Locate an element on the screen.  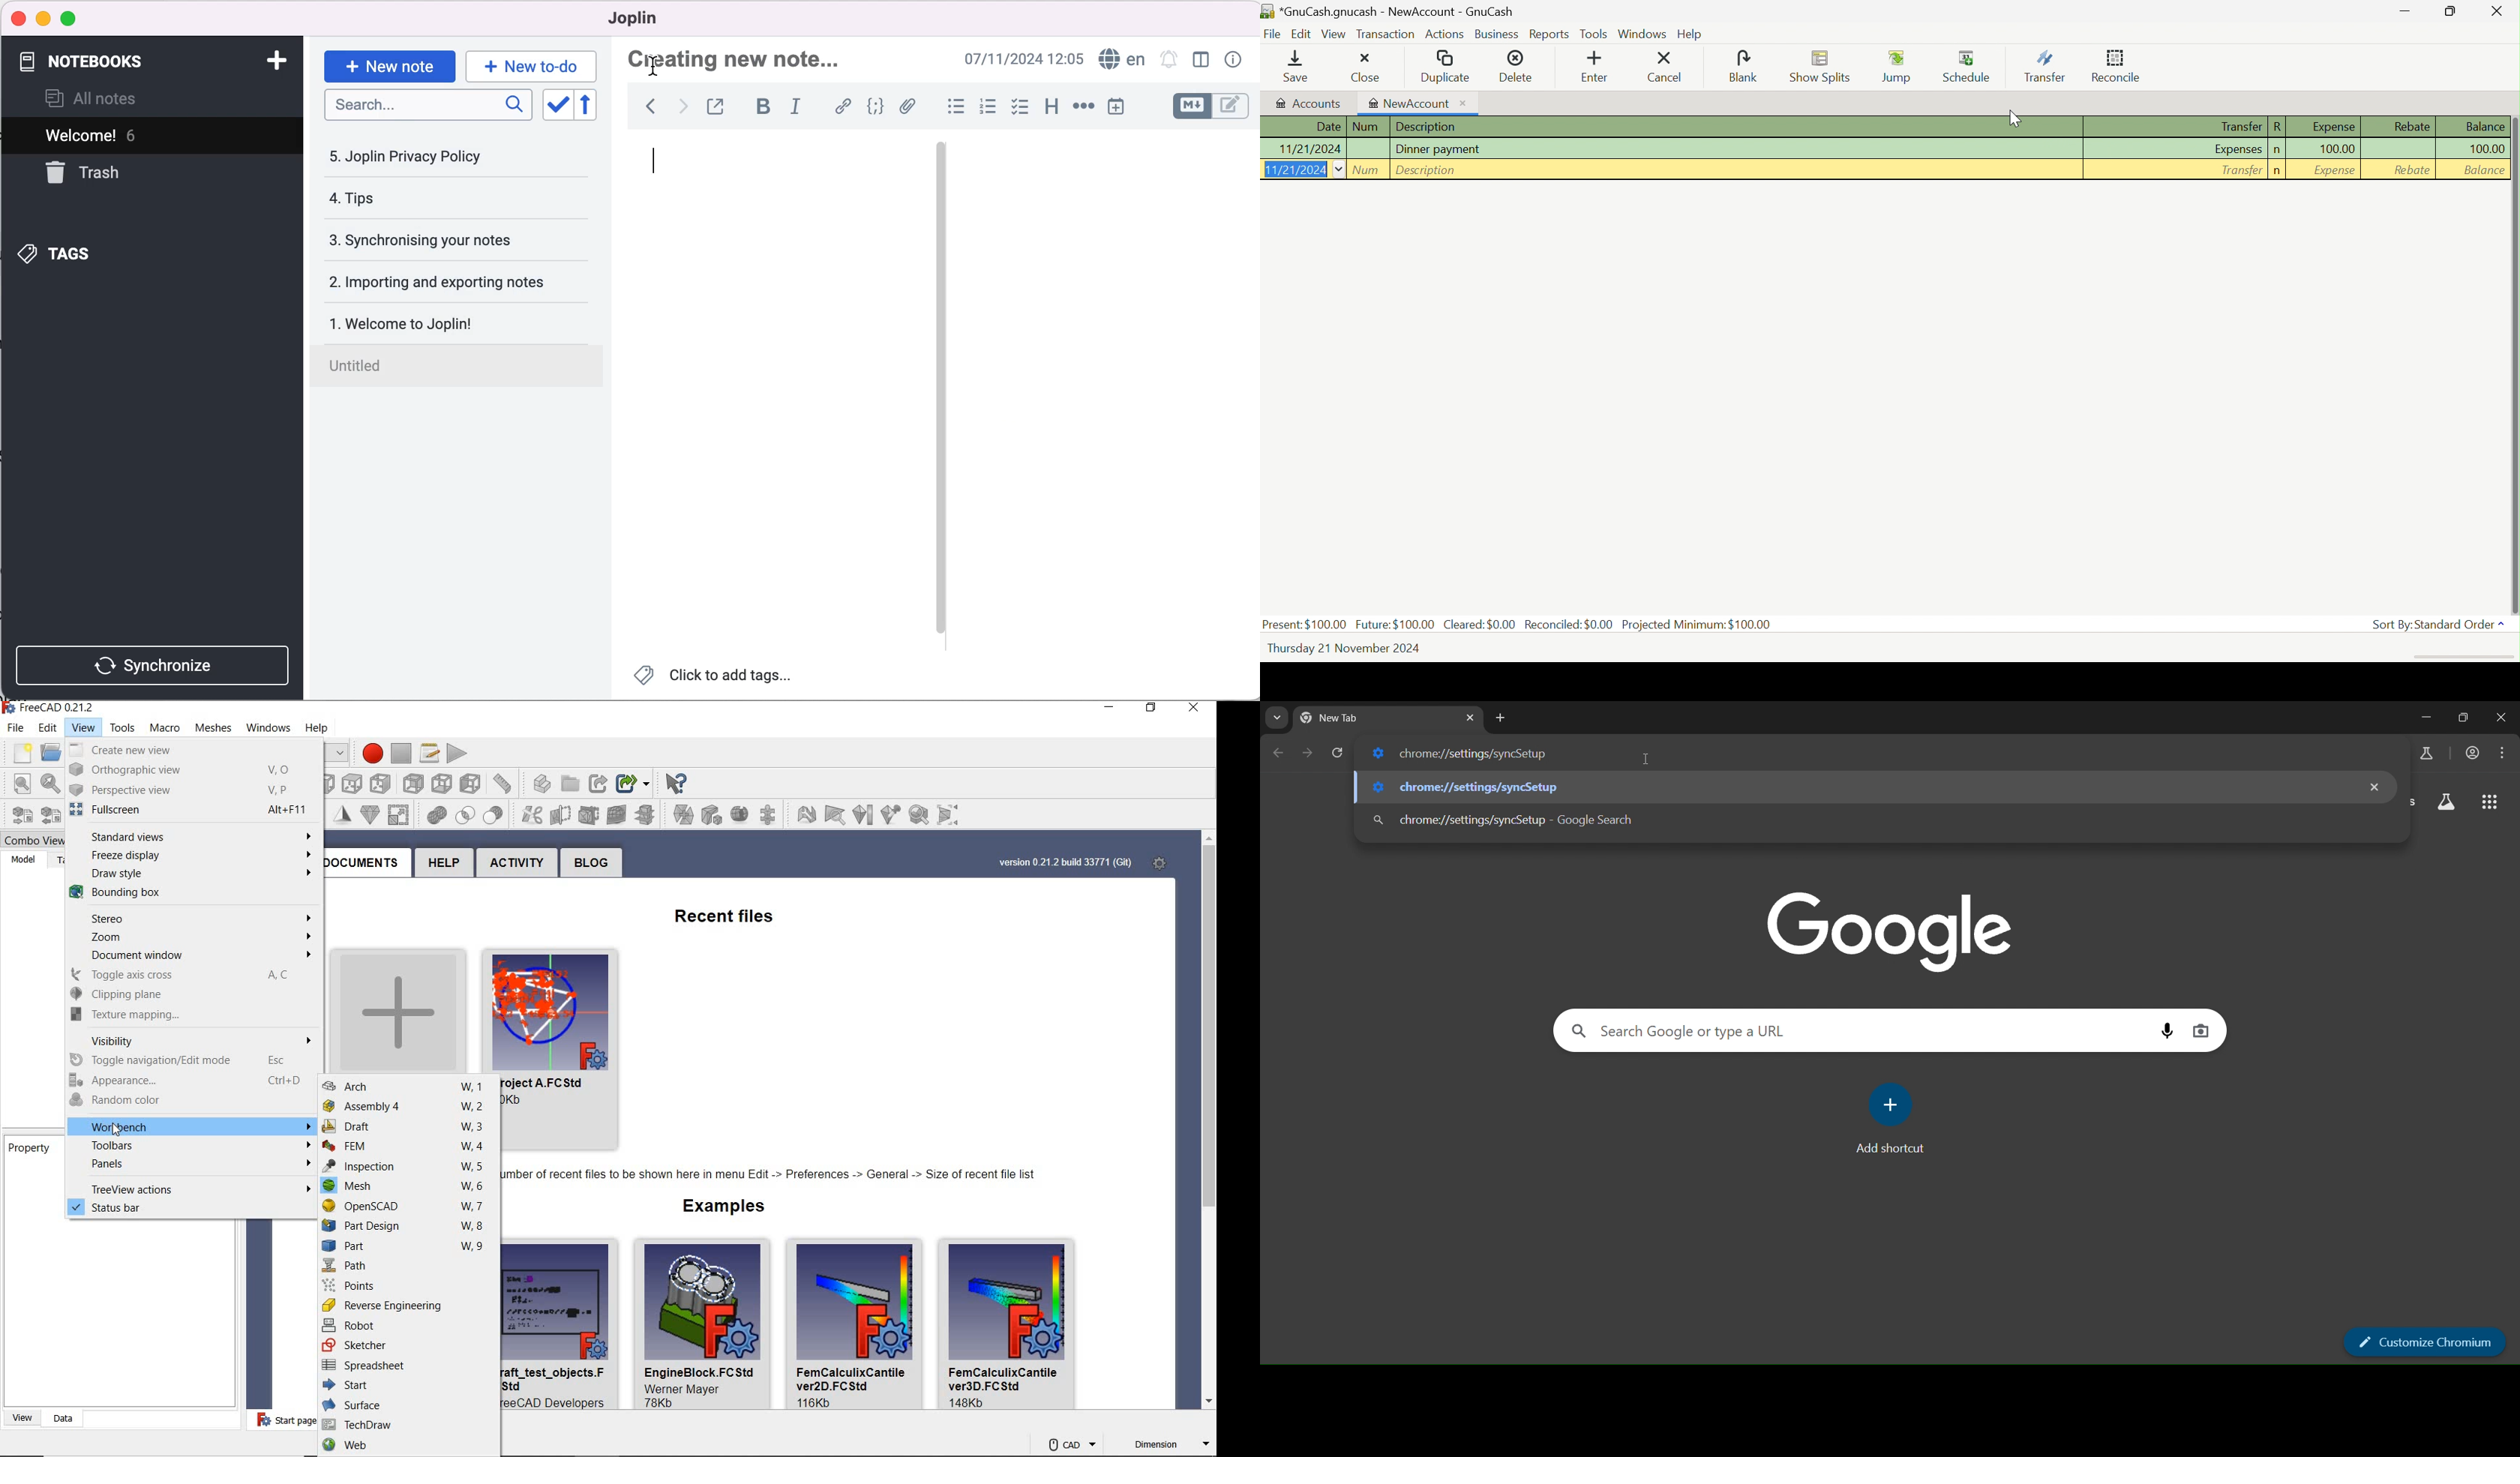
Cancel is located at coordinates (1668, 67).